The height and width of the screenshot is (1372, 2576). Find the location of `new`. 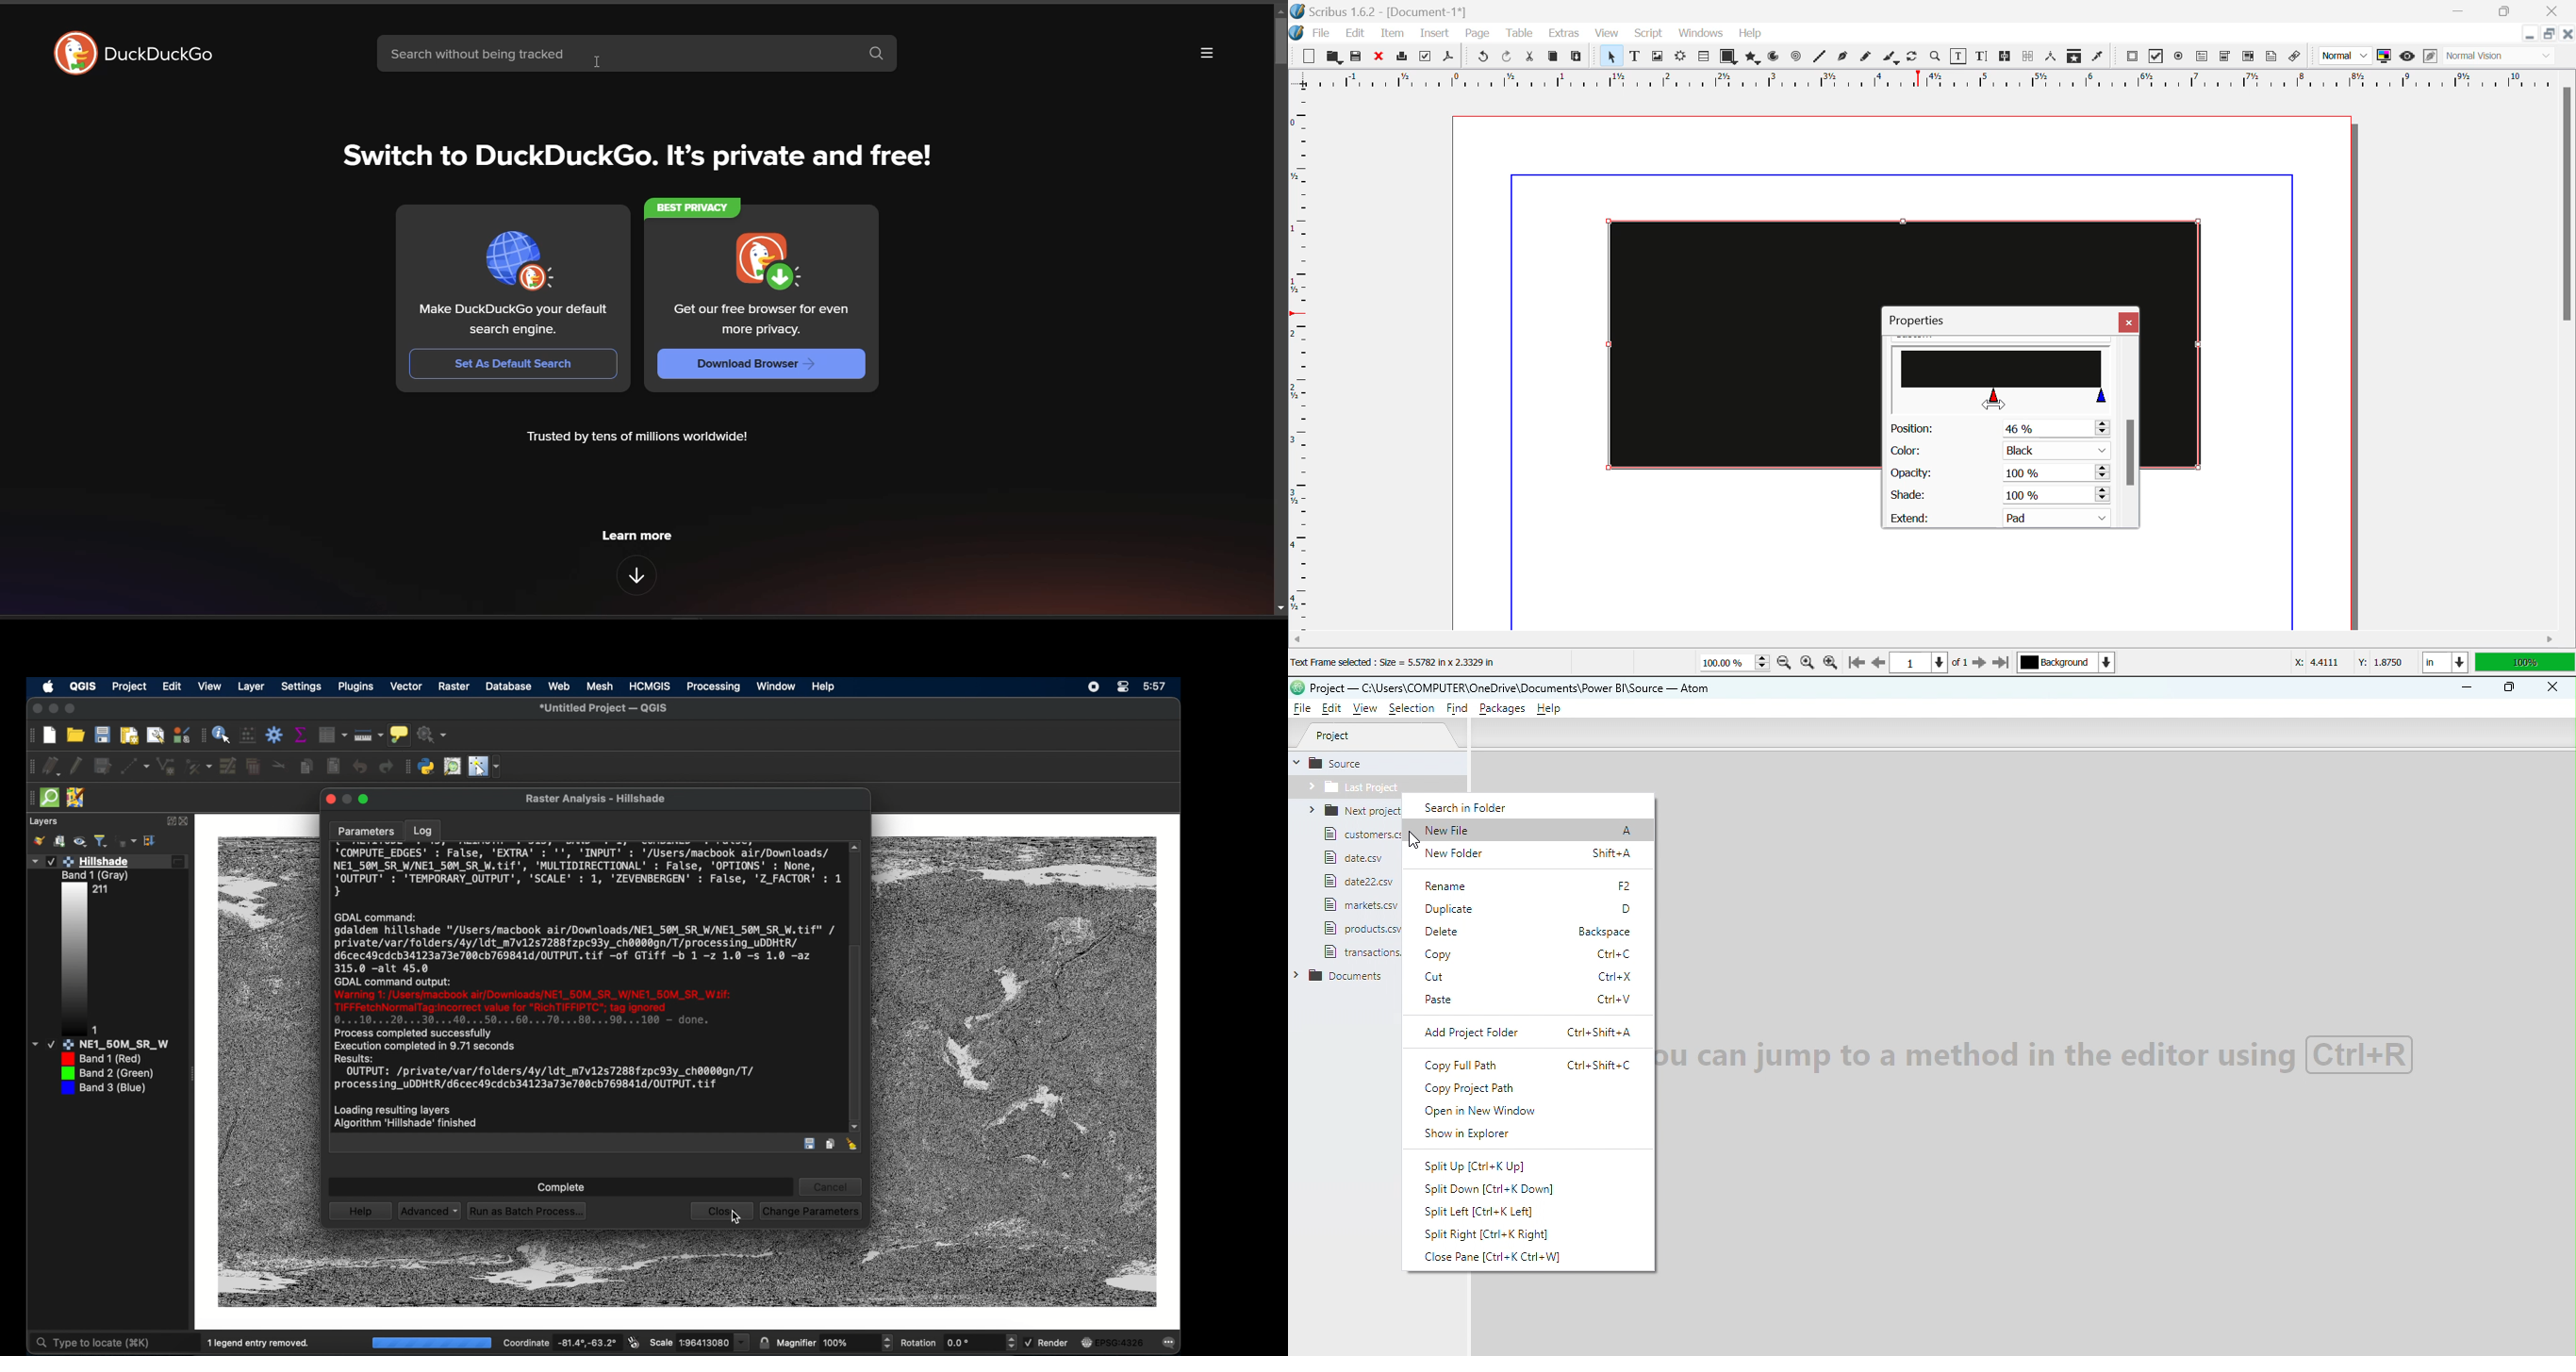

new is located at coordinates (49, 734).